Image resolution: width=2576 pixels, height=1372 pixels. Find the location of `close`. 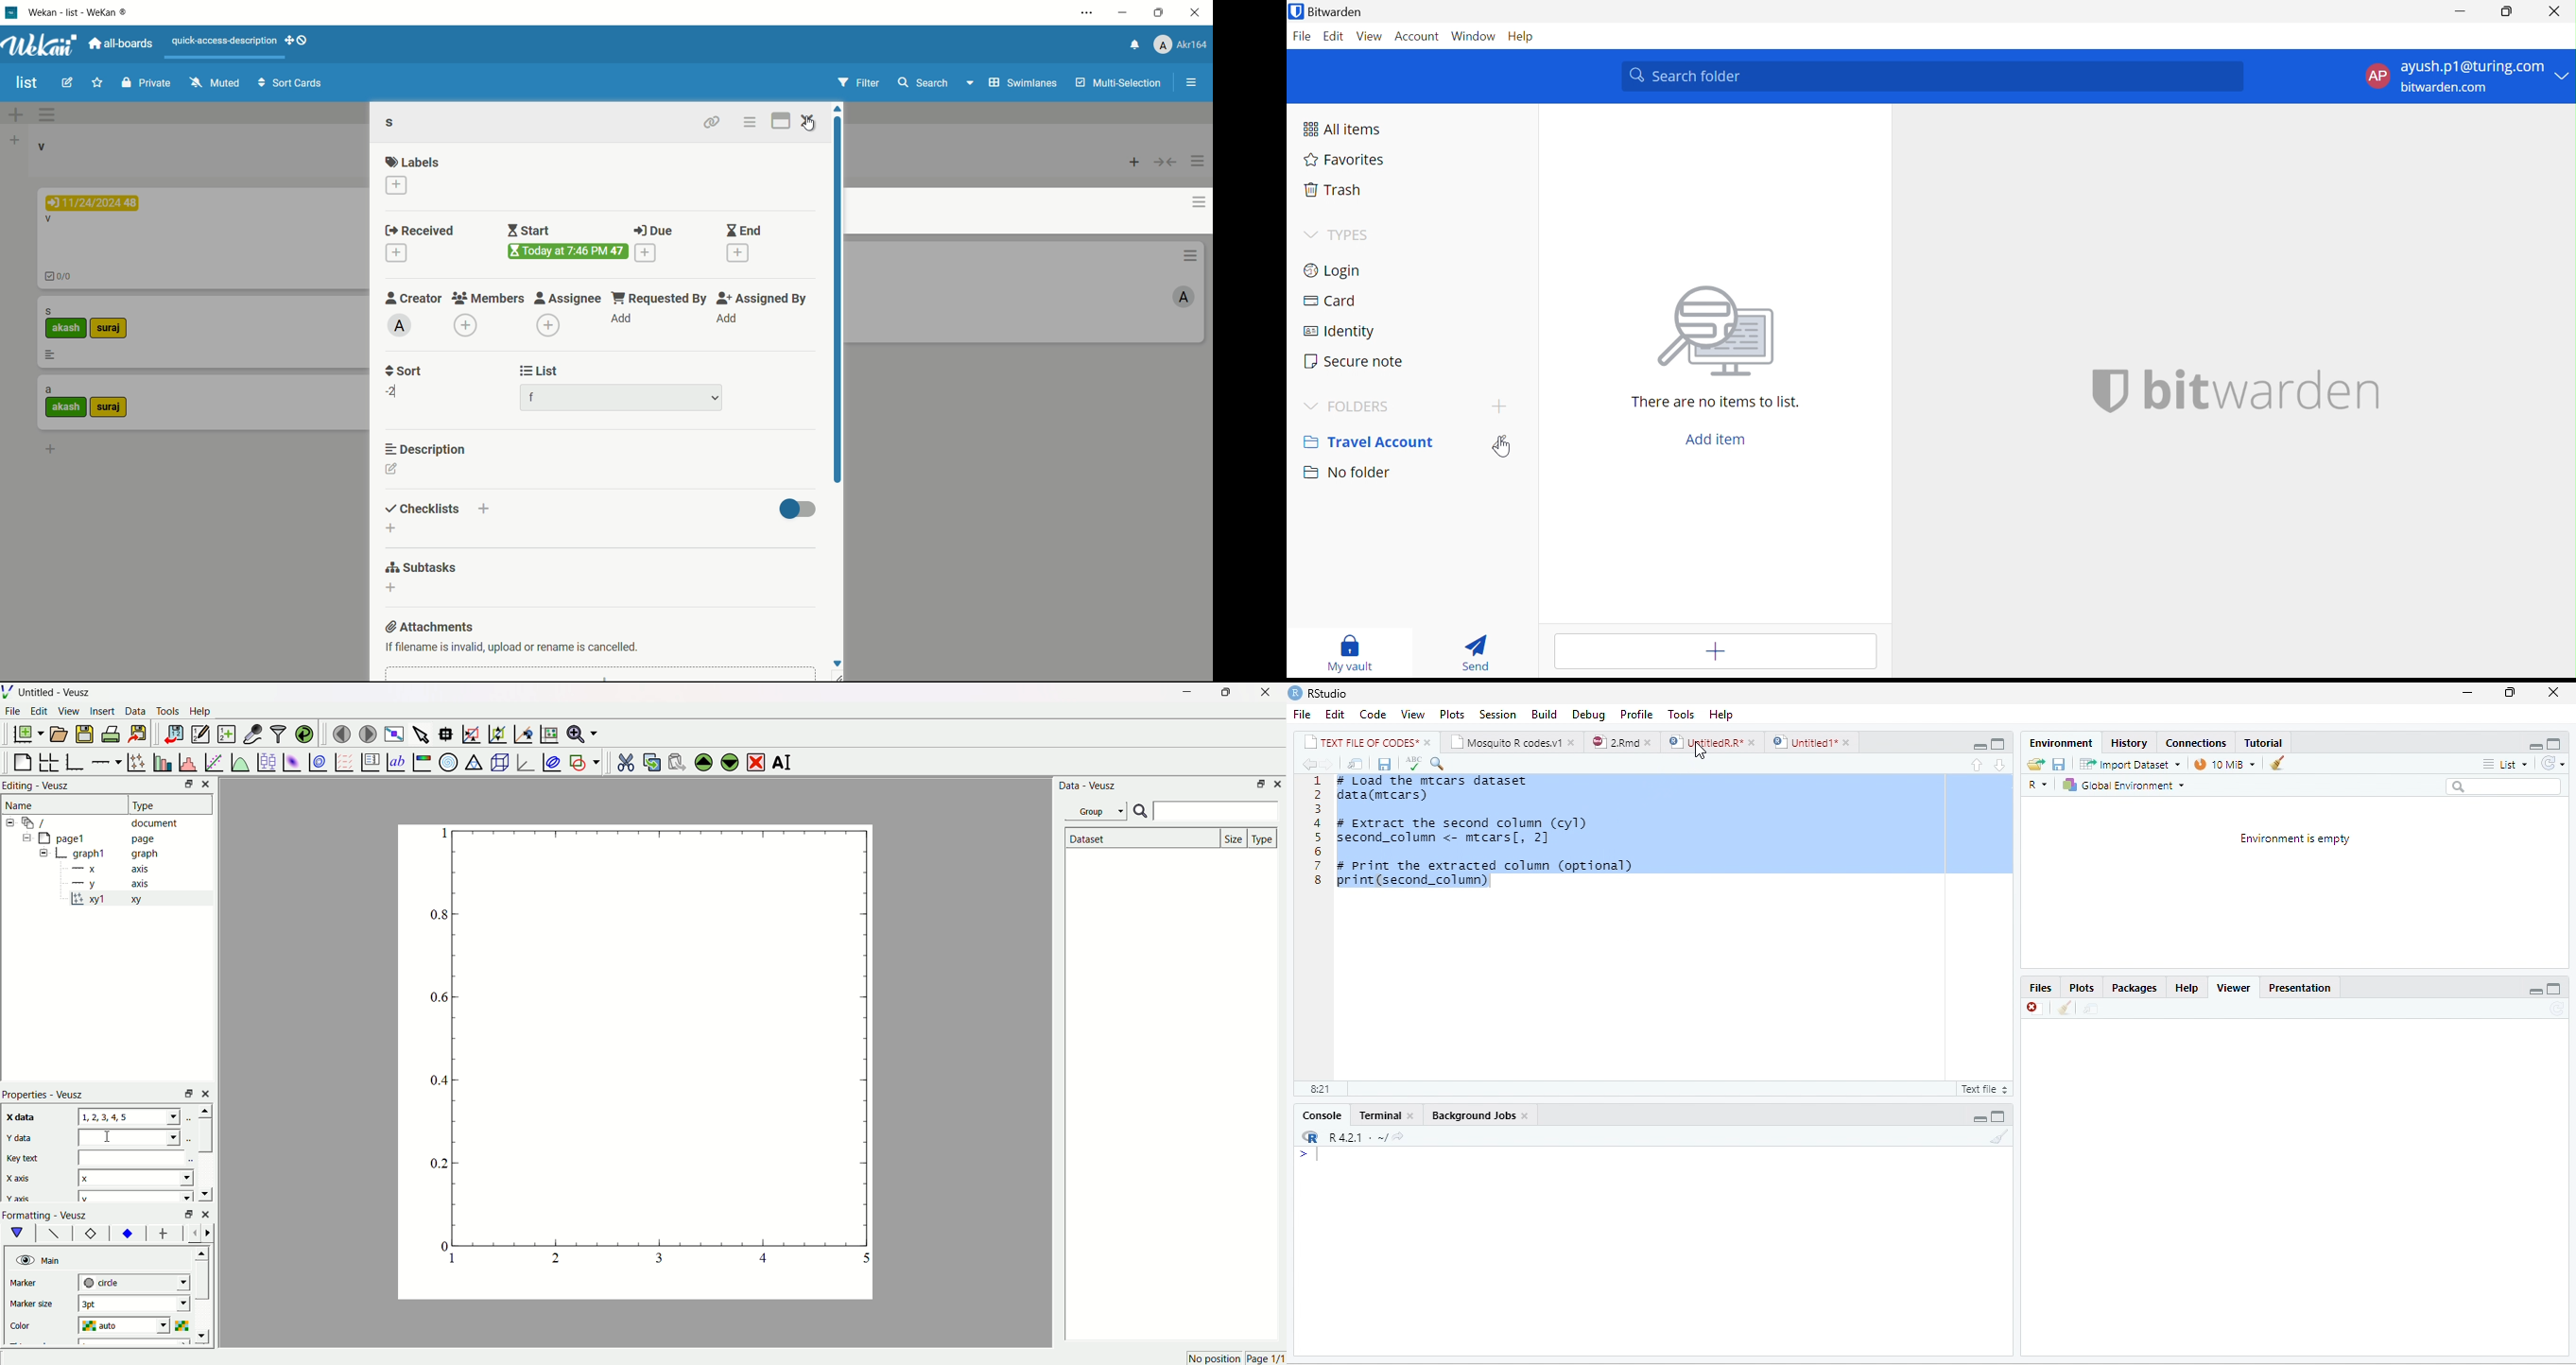

close is located at coordinates (1849, 742).